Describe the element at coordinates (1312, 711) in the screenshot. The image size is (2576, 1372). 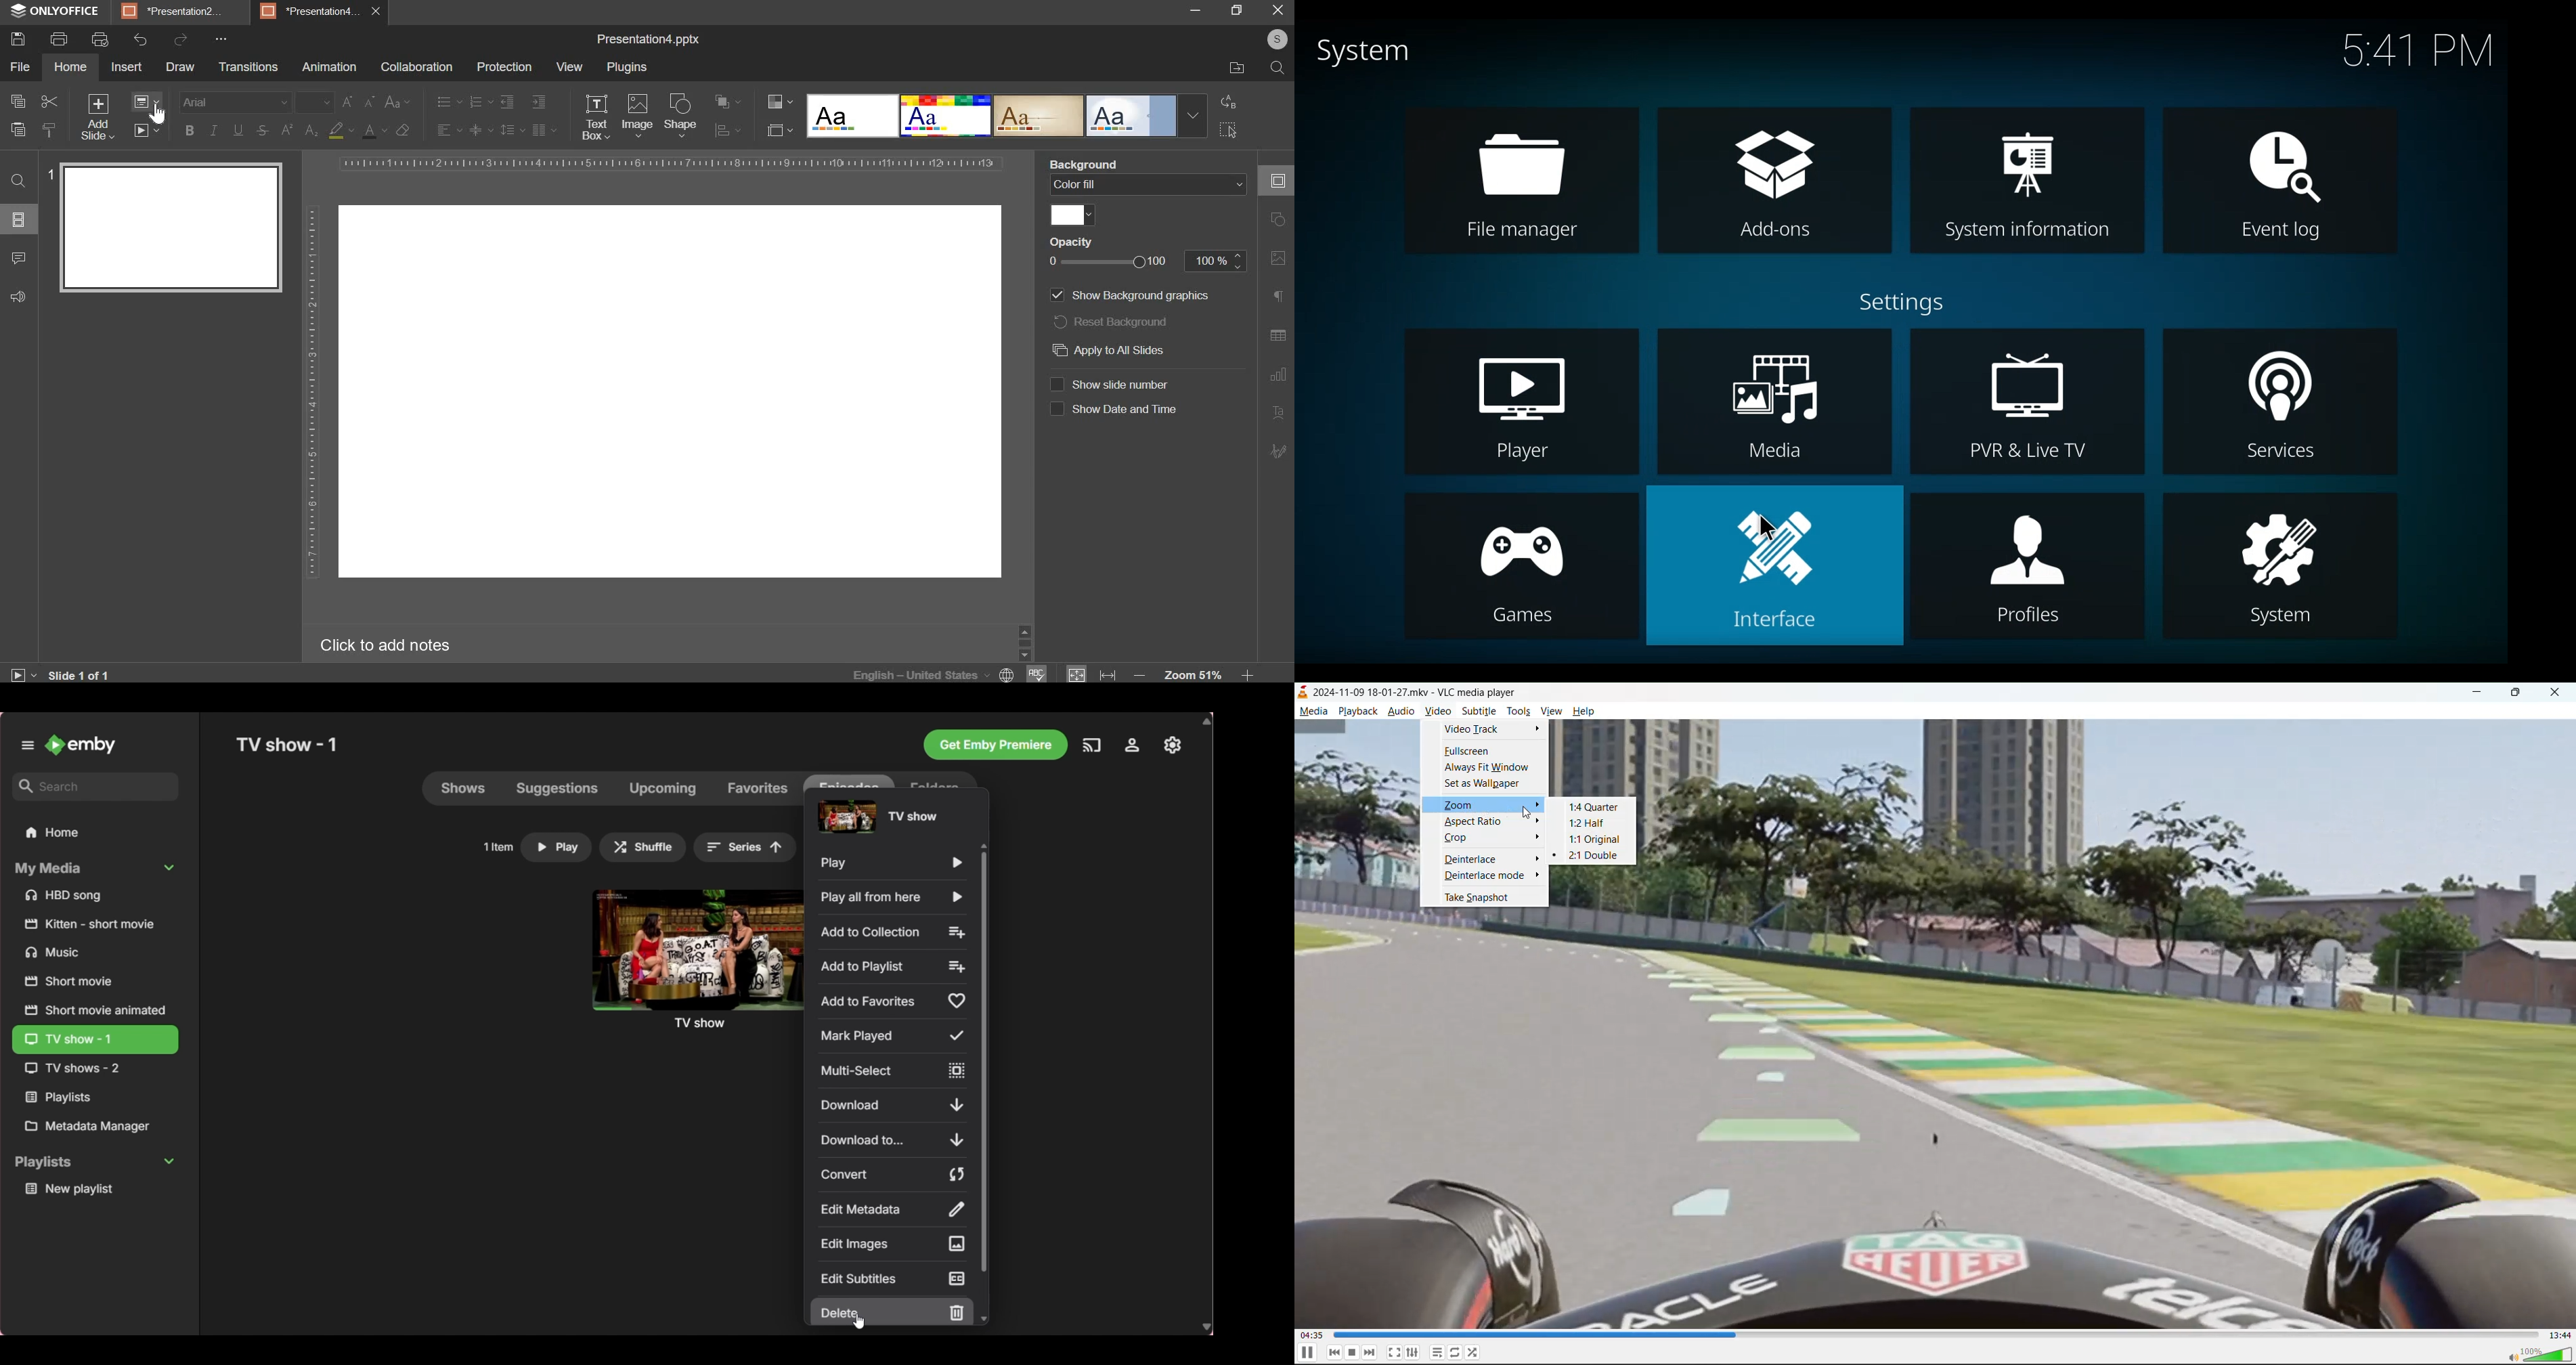
I see `media` at that location.